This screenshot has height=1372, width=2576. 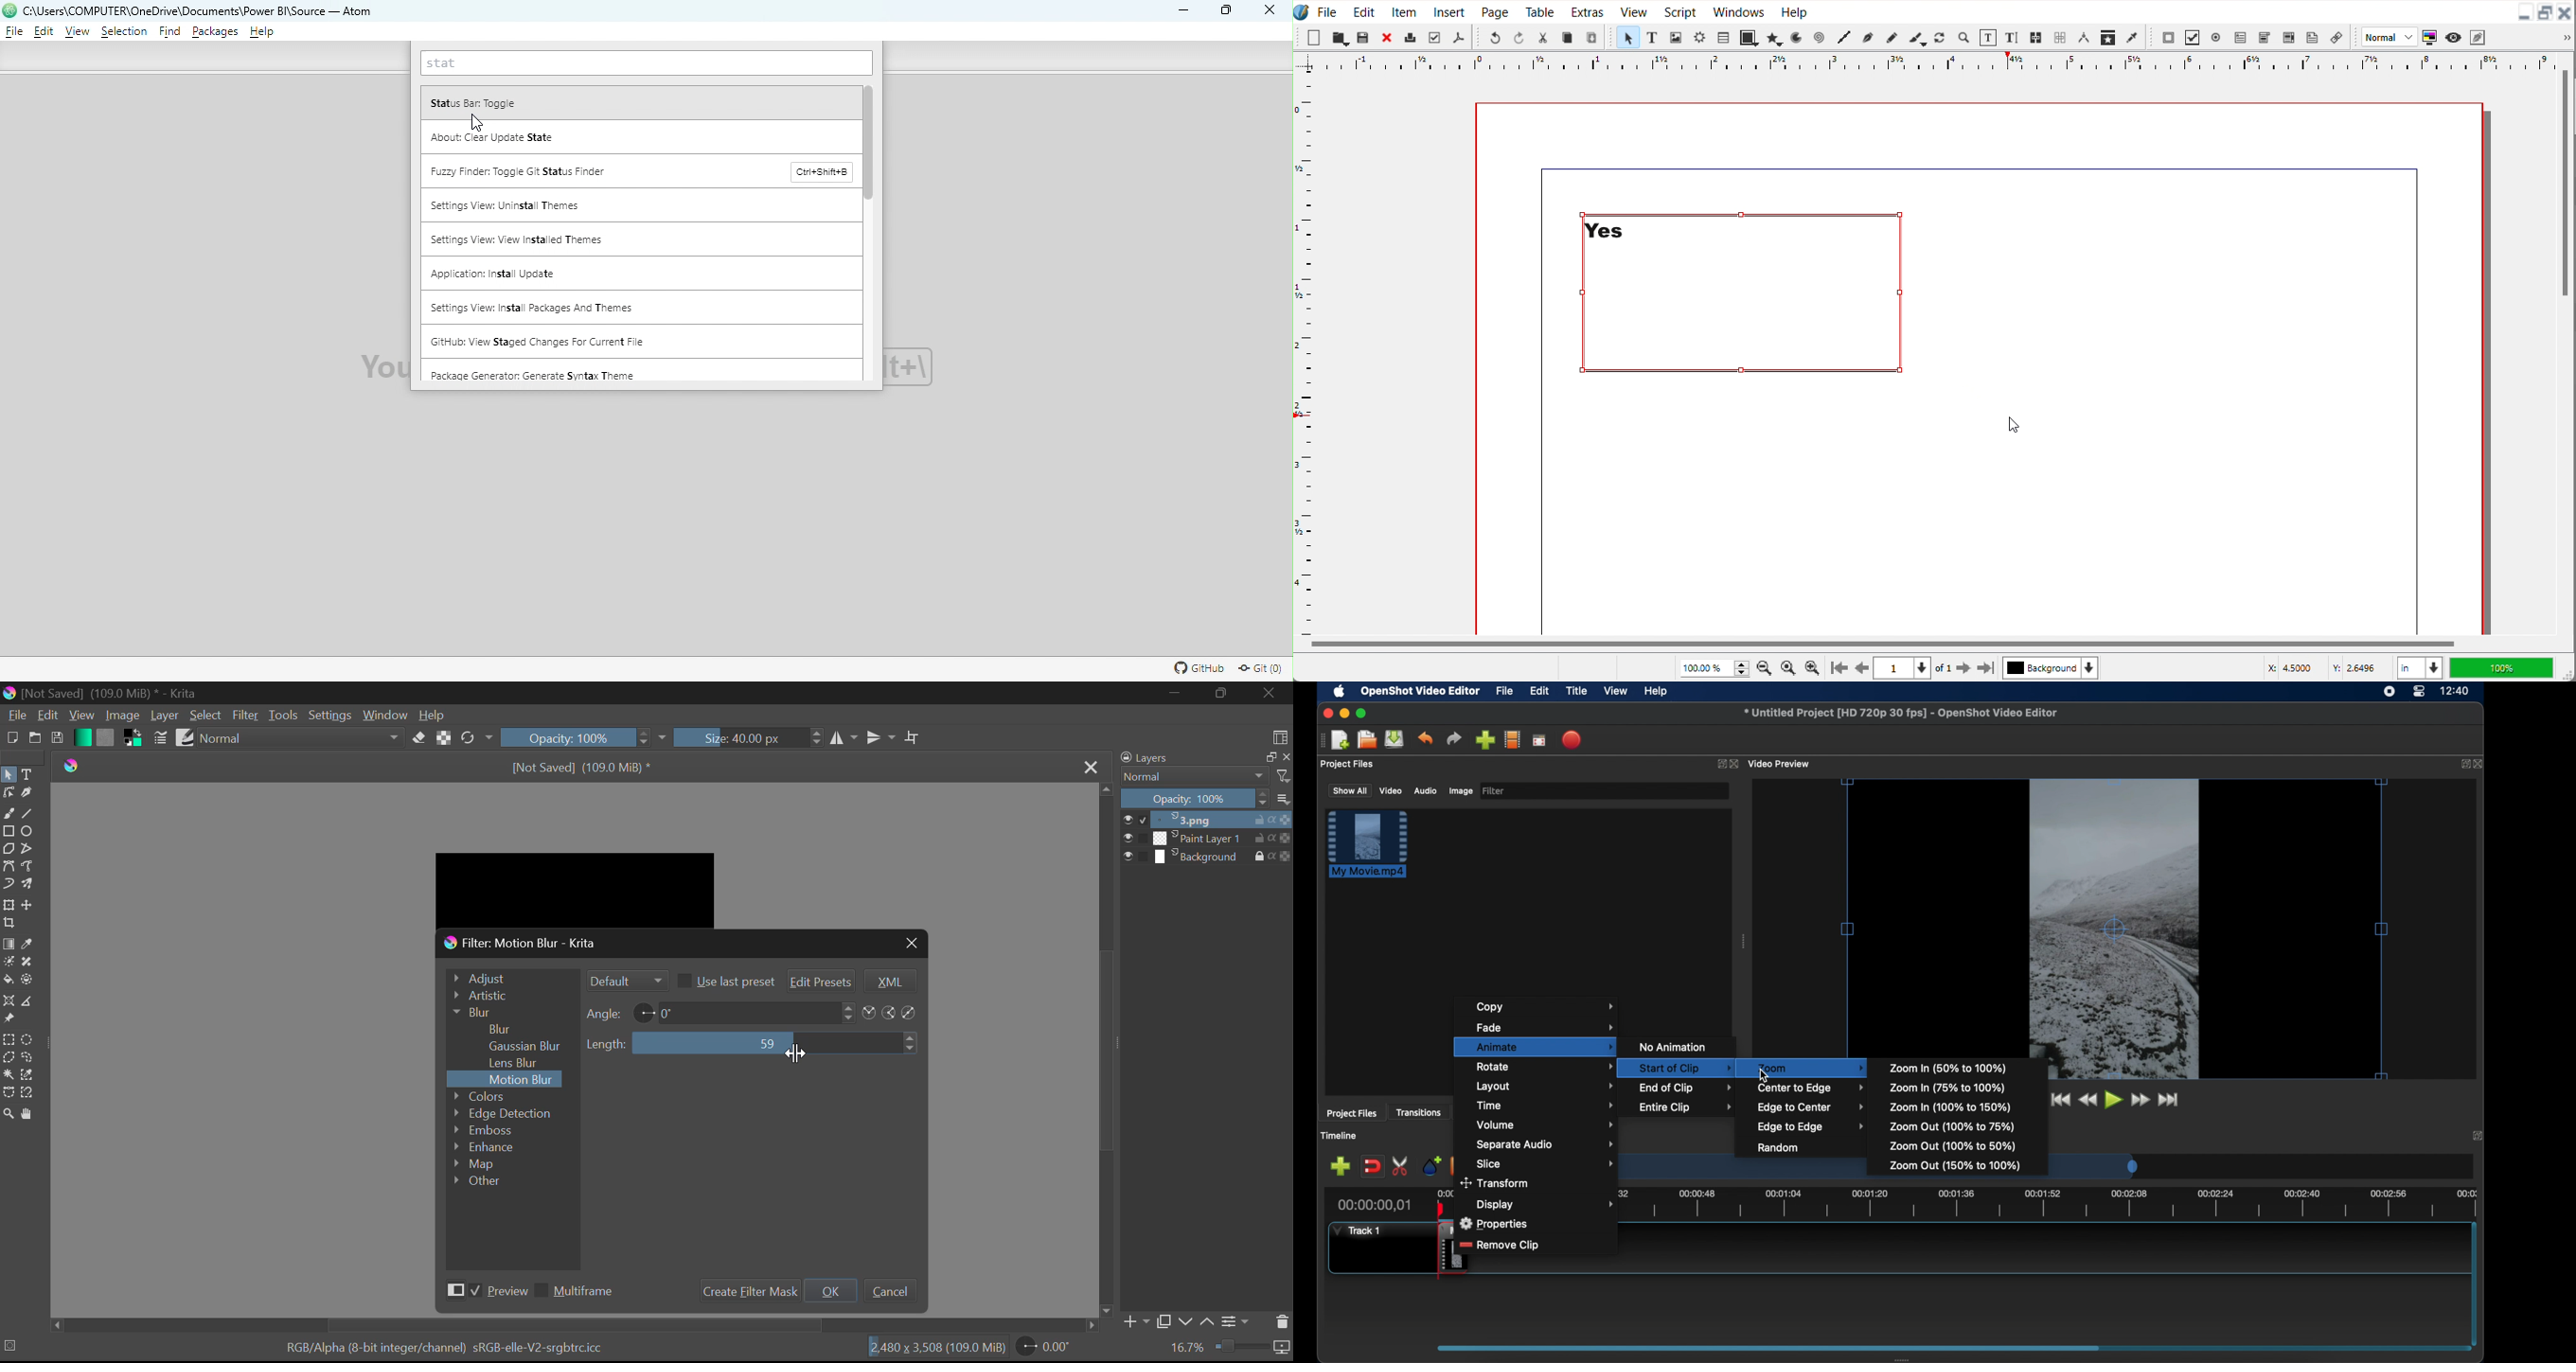 I want to click on Open, so click(x=34, y=739).